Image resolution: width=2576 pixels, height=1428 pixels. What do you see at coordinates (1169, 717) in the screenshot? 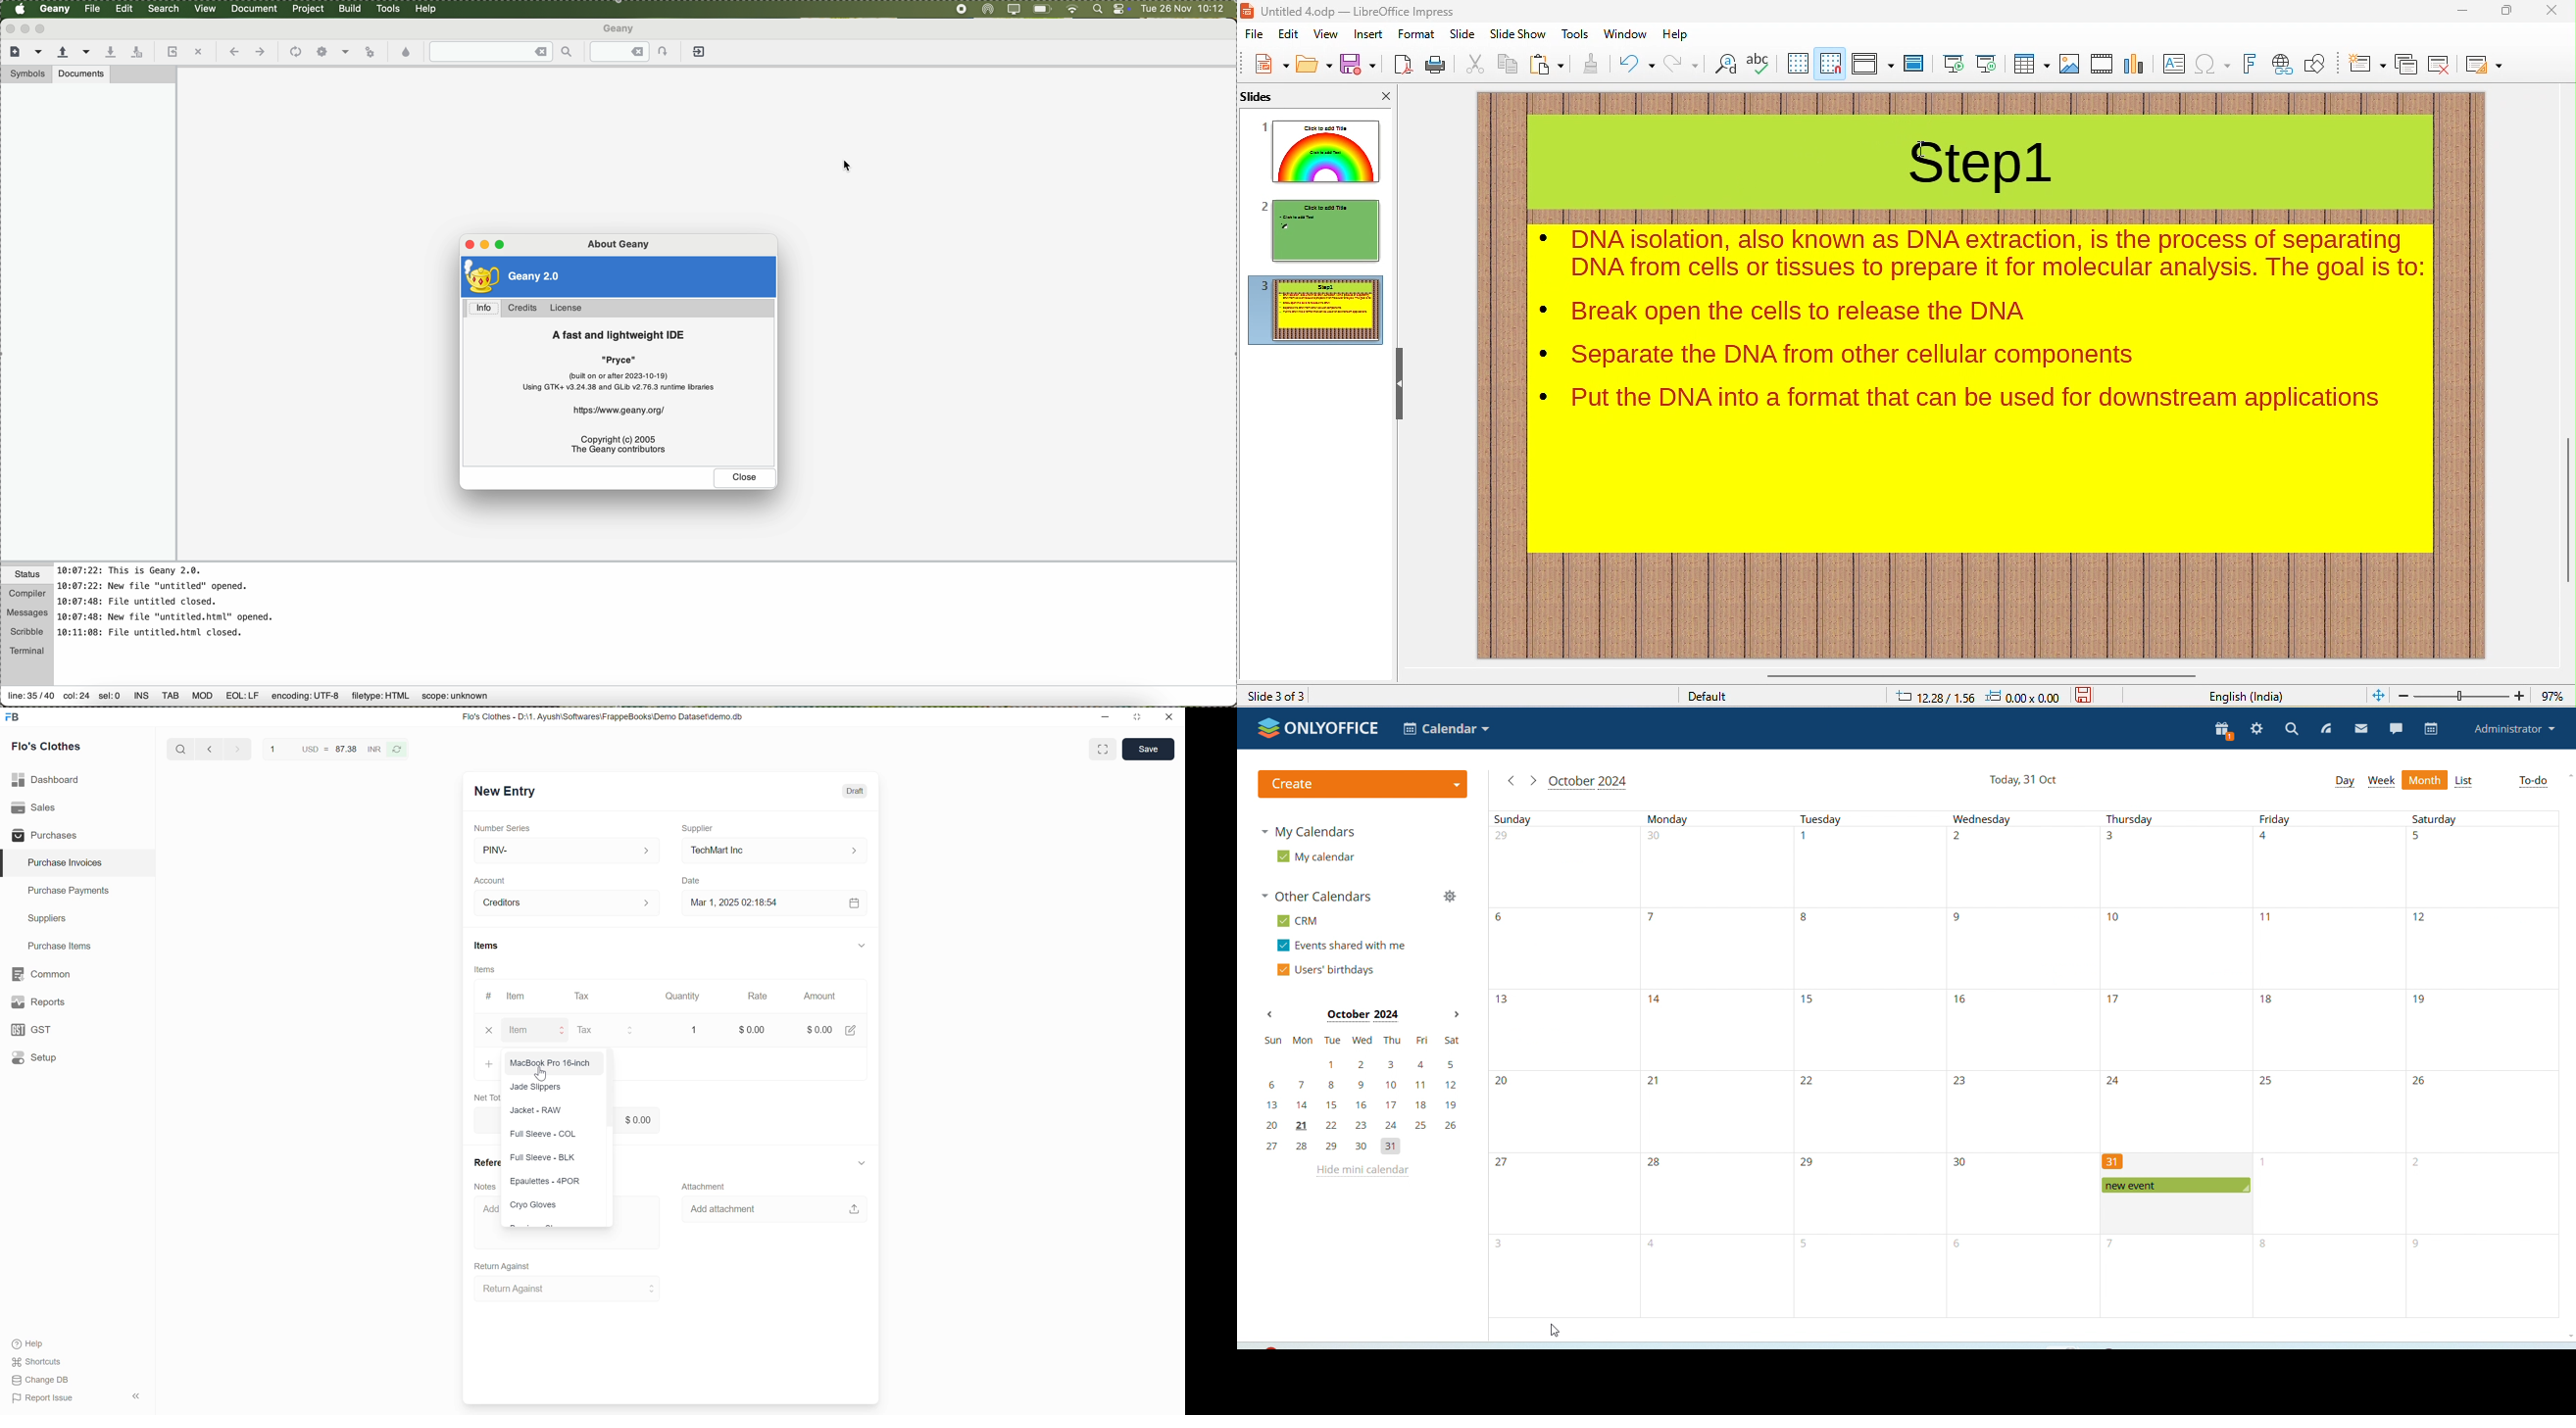
I see `Close` at bounding box center [1169, 717].